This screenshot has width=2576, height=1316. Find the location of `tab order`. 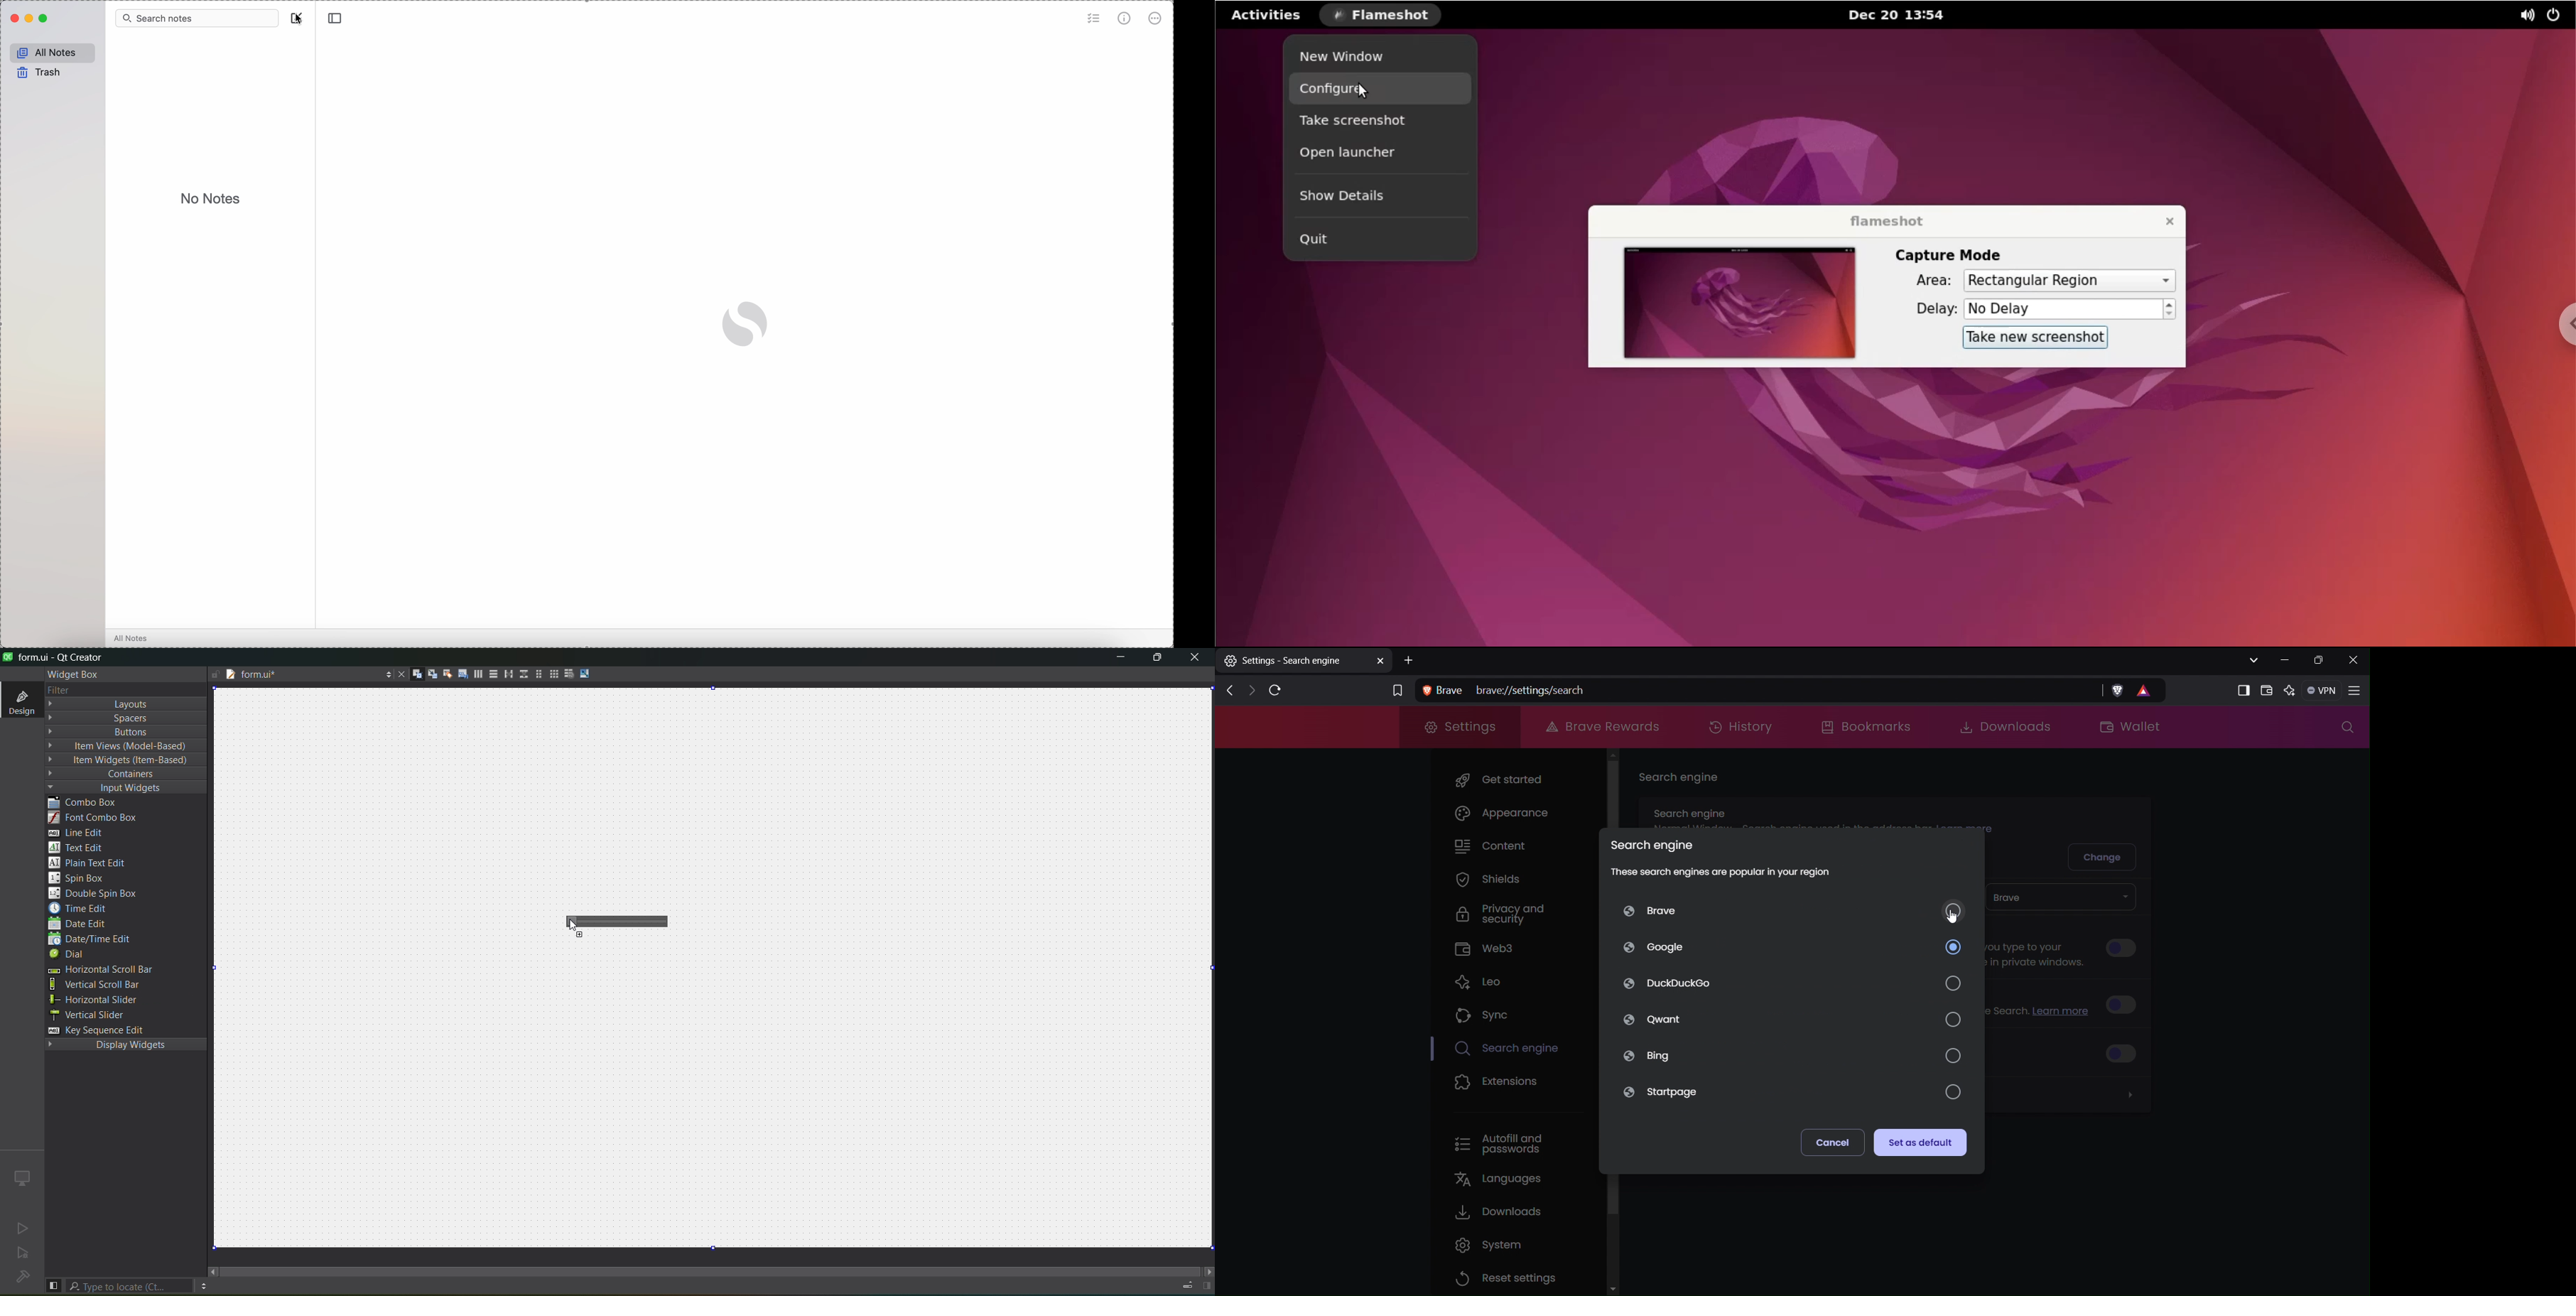

tab order is located at coordinates (459, 674).